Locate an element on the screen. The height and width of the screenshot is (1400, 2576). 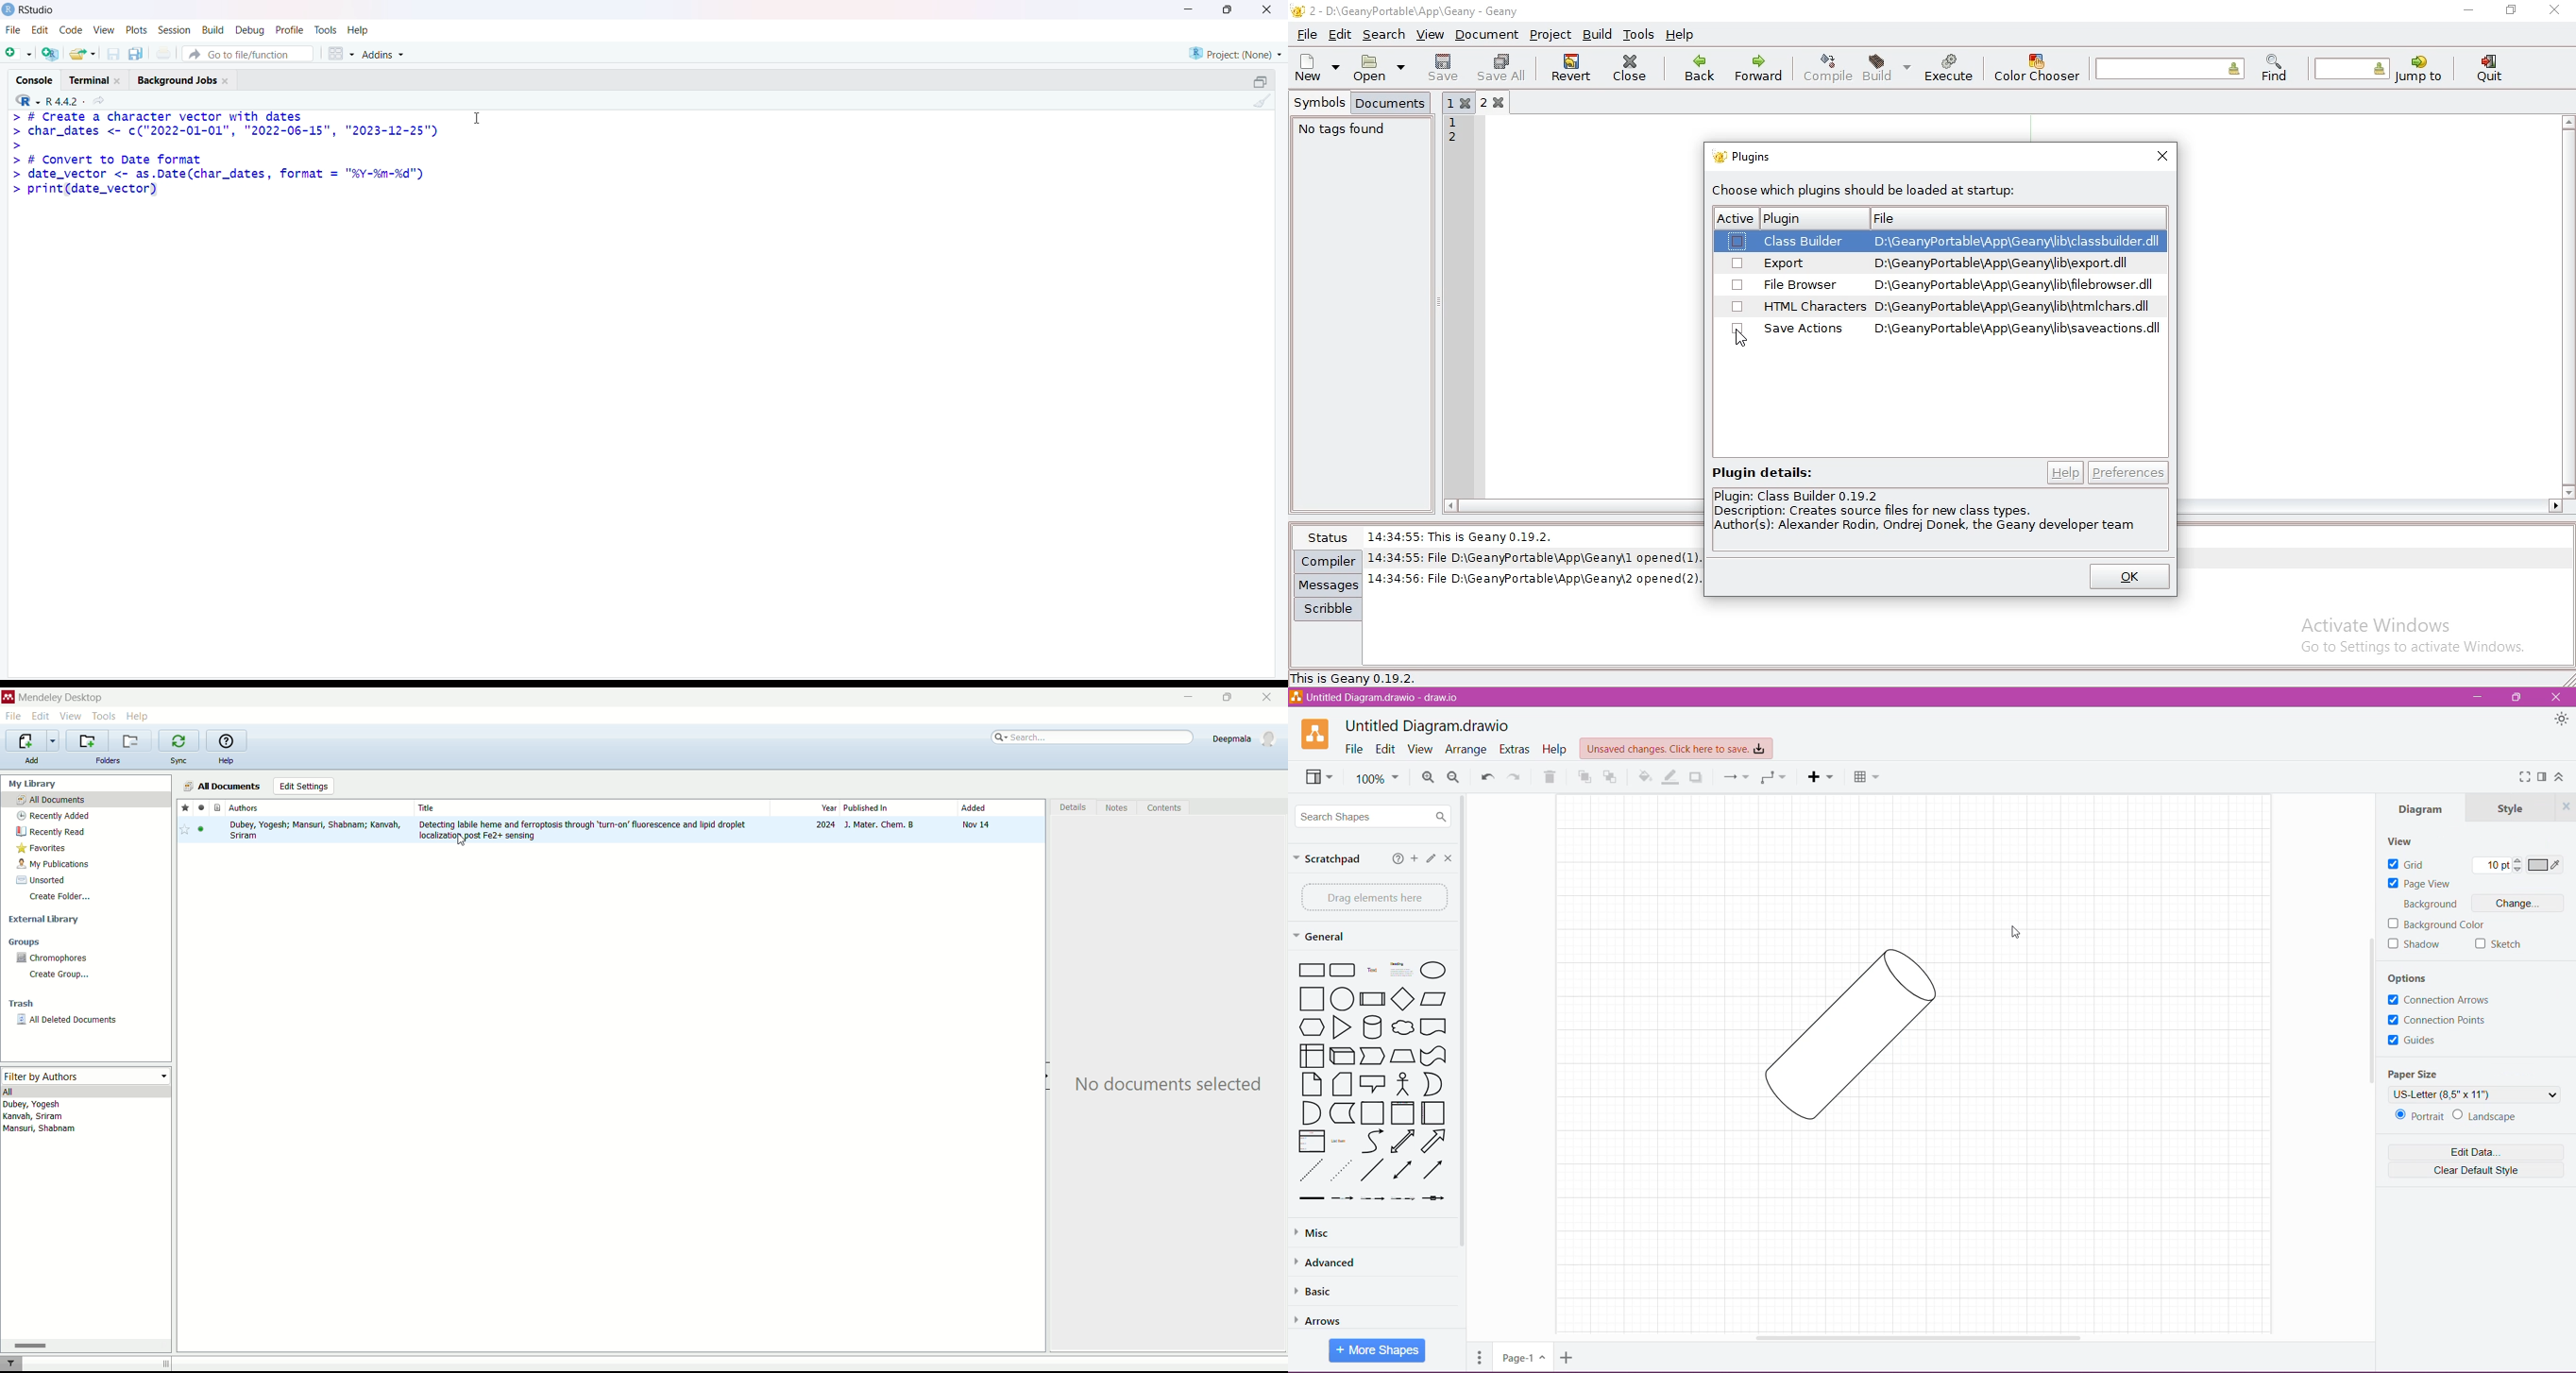
Workspace panes is located at coordinates (341, 52).